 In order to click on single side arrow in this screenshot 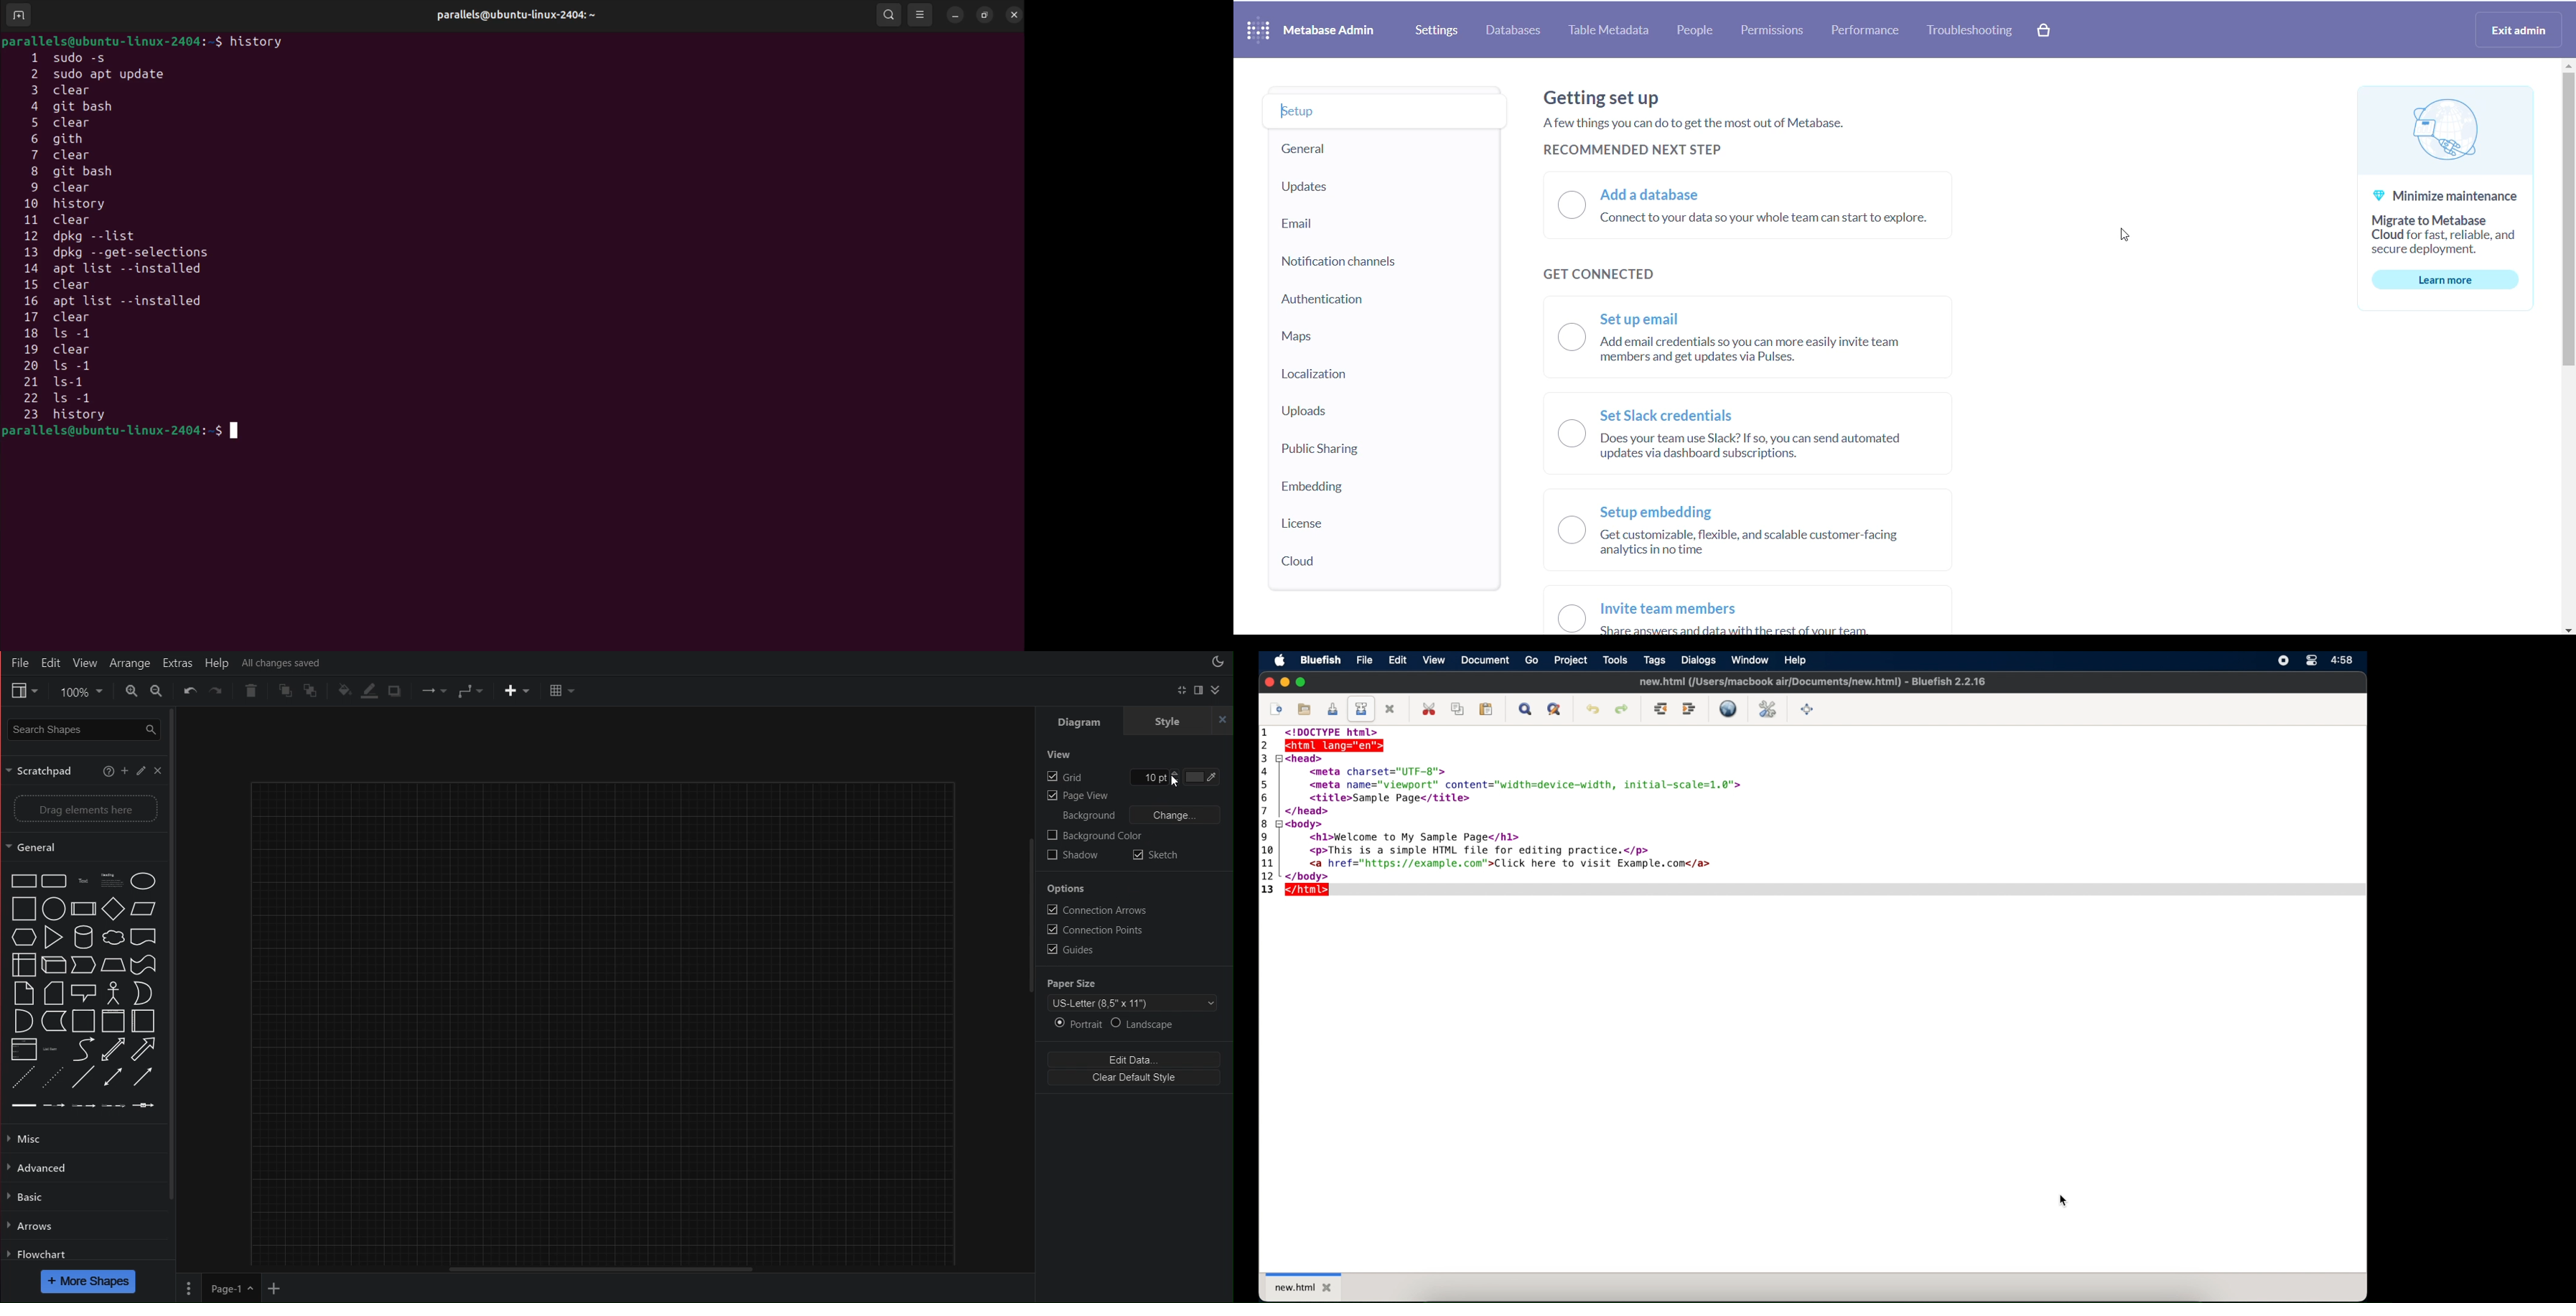, I will do `click(140, 1077)`.